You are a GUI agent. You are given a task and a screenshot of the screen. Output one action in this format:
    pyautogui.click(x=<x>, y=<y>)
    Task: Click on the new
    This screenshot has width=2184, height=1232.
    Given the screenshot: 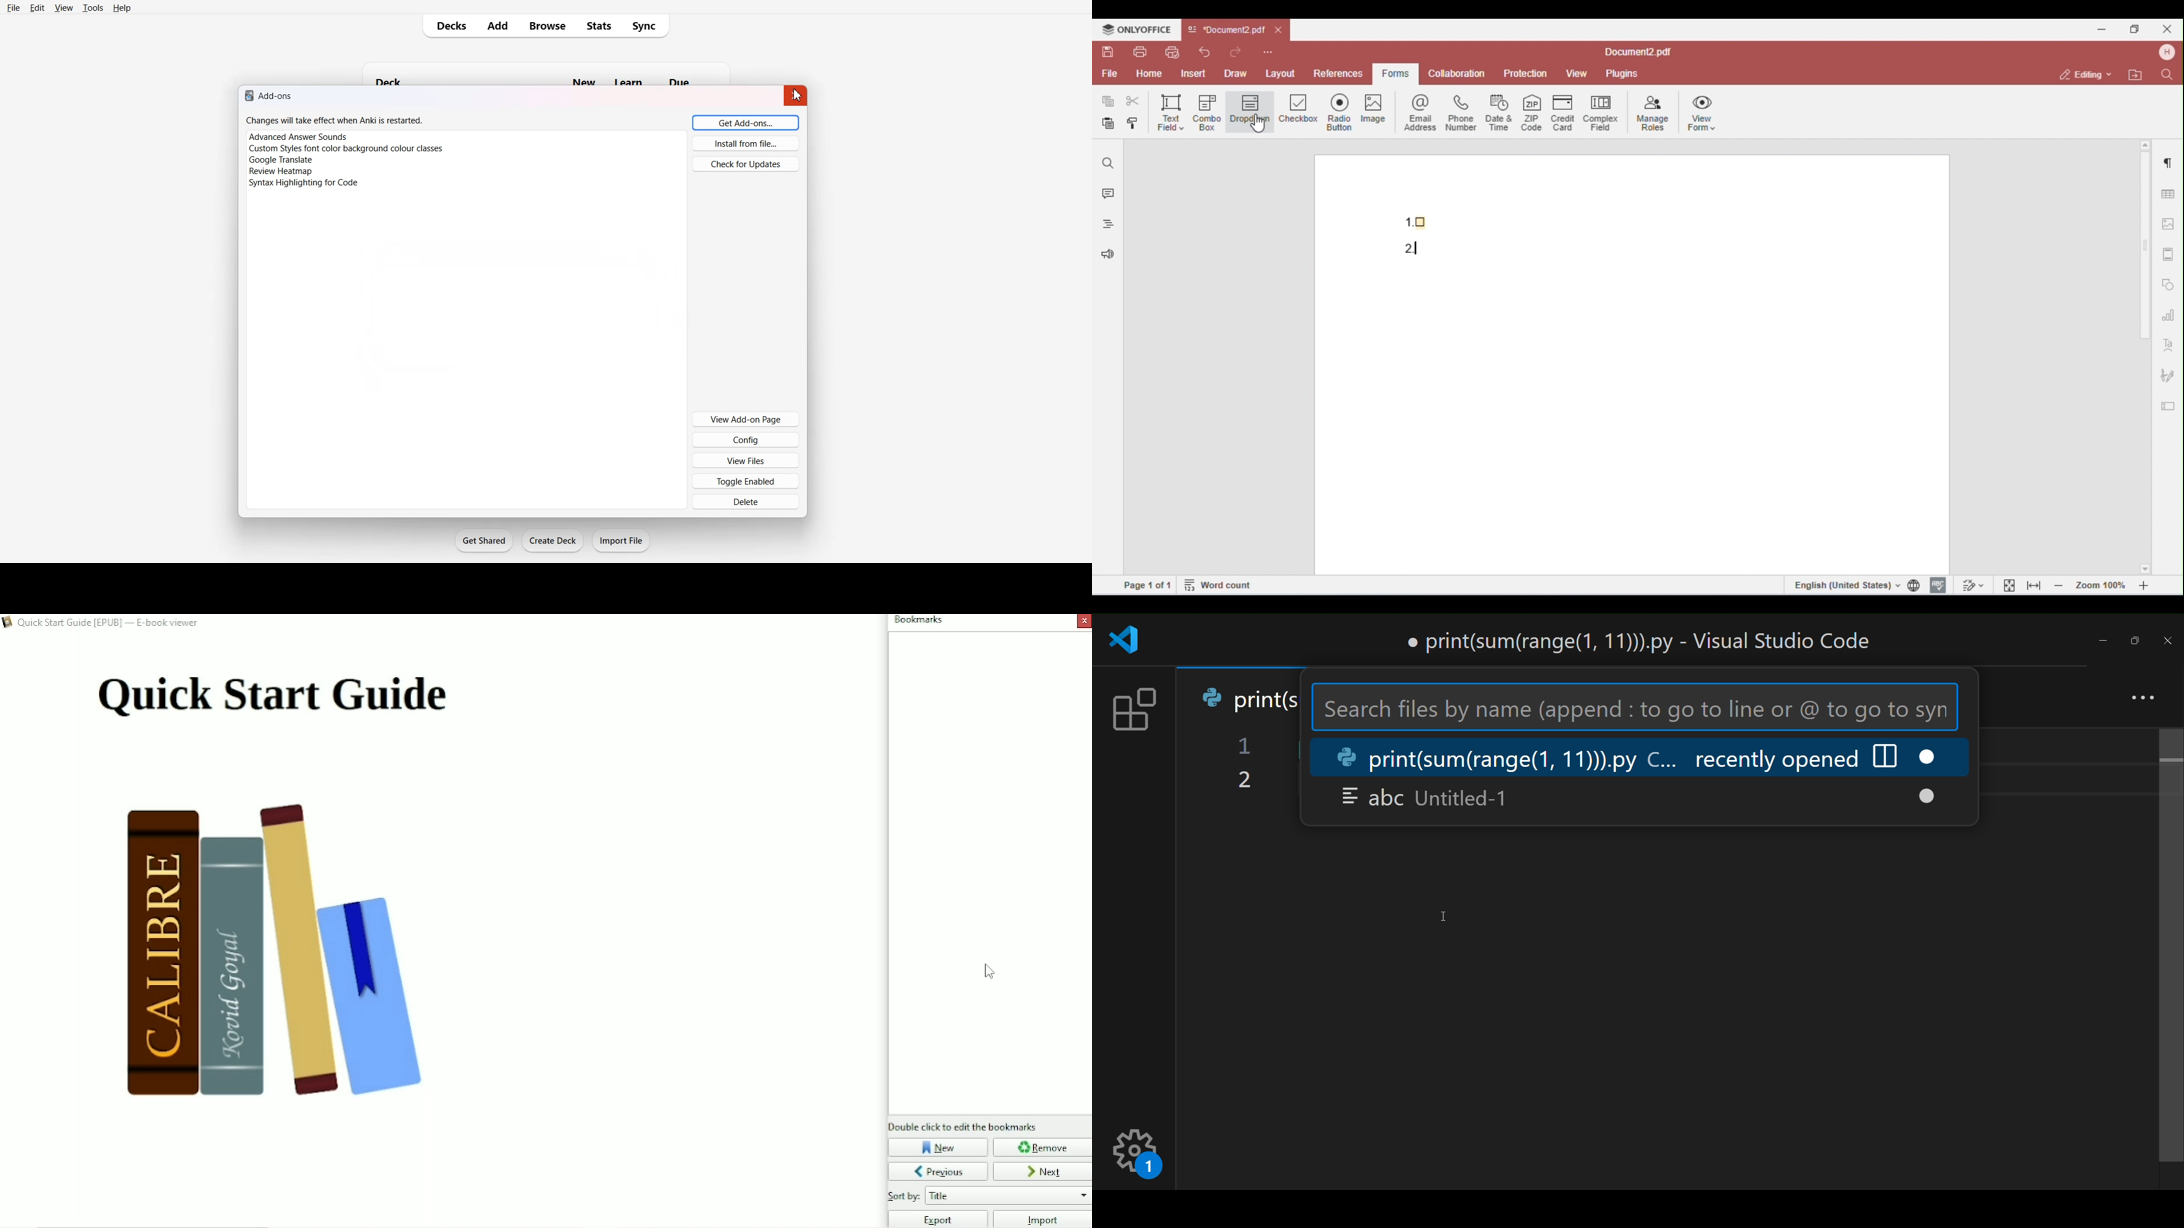 What is the action you would take?
    pyautogui.click(x=585, y=81)
    